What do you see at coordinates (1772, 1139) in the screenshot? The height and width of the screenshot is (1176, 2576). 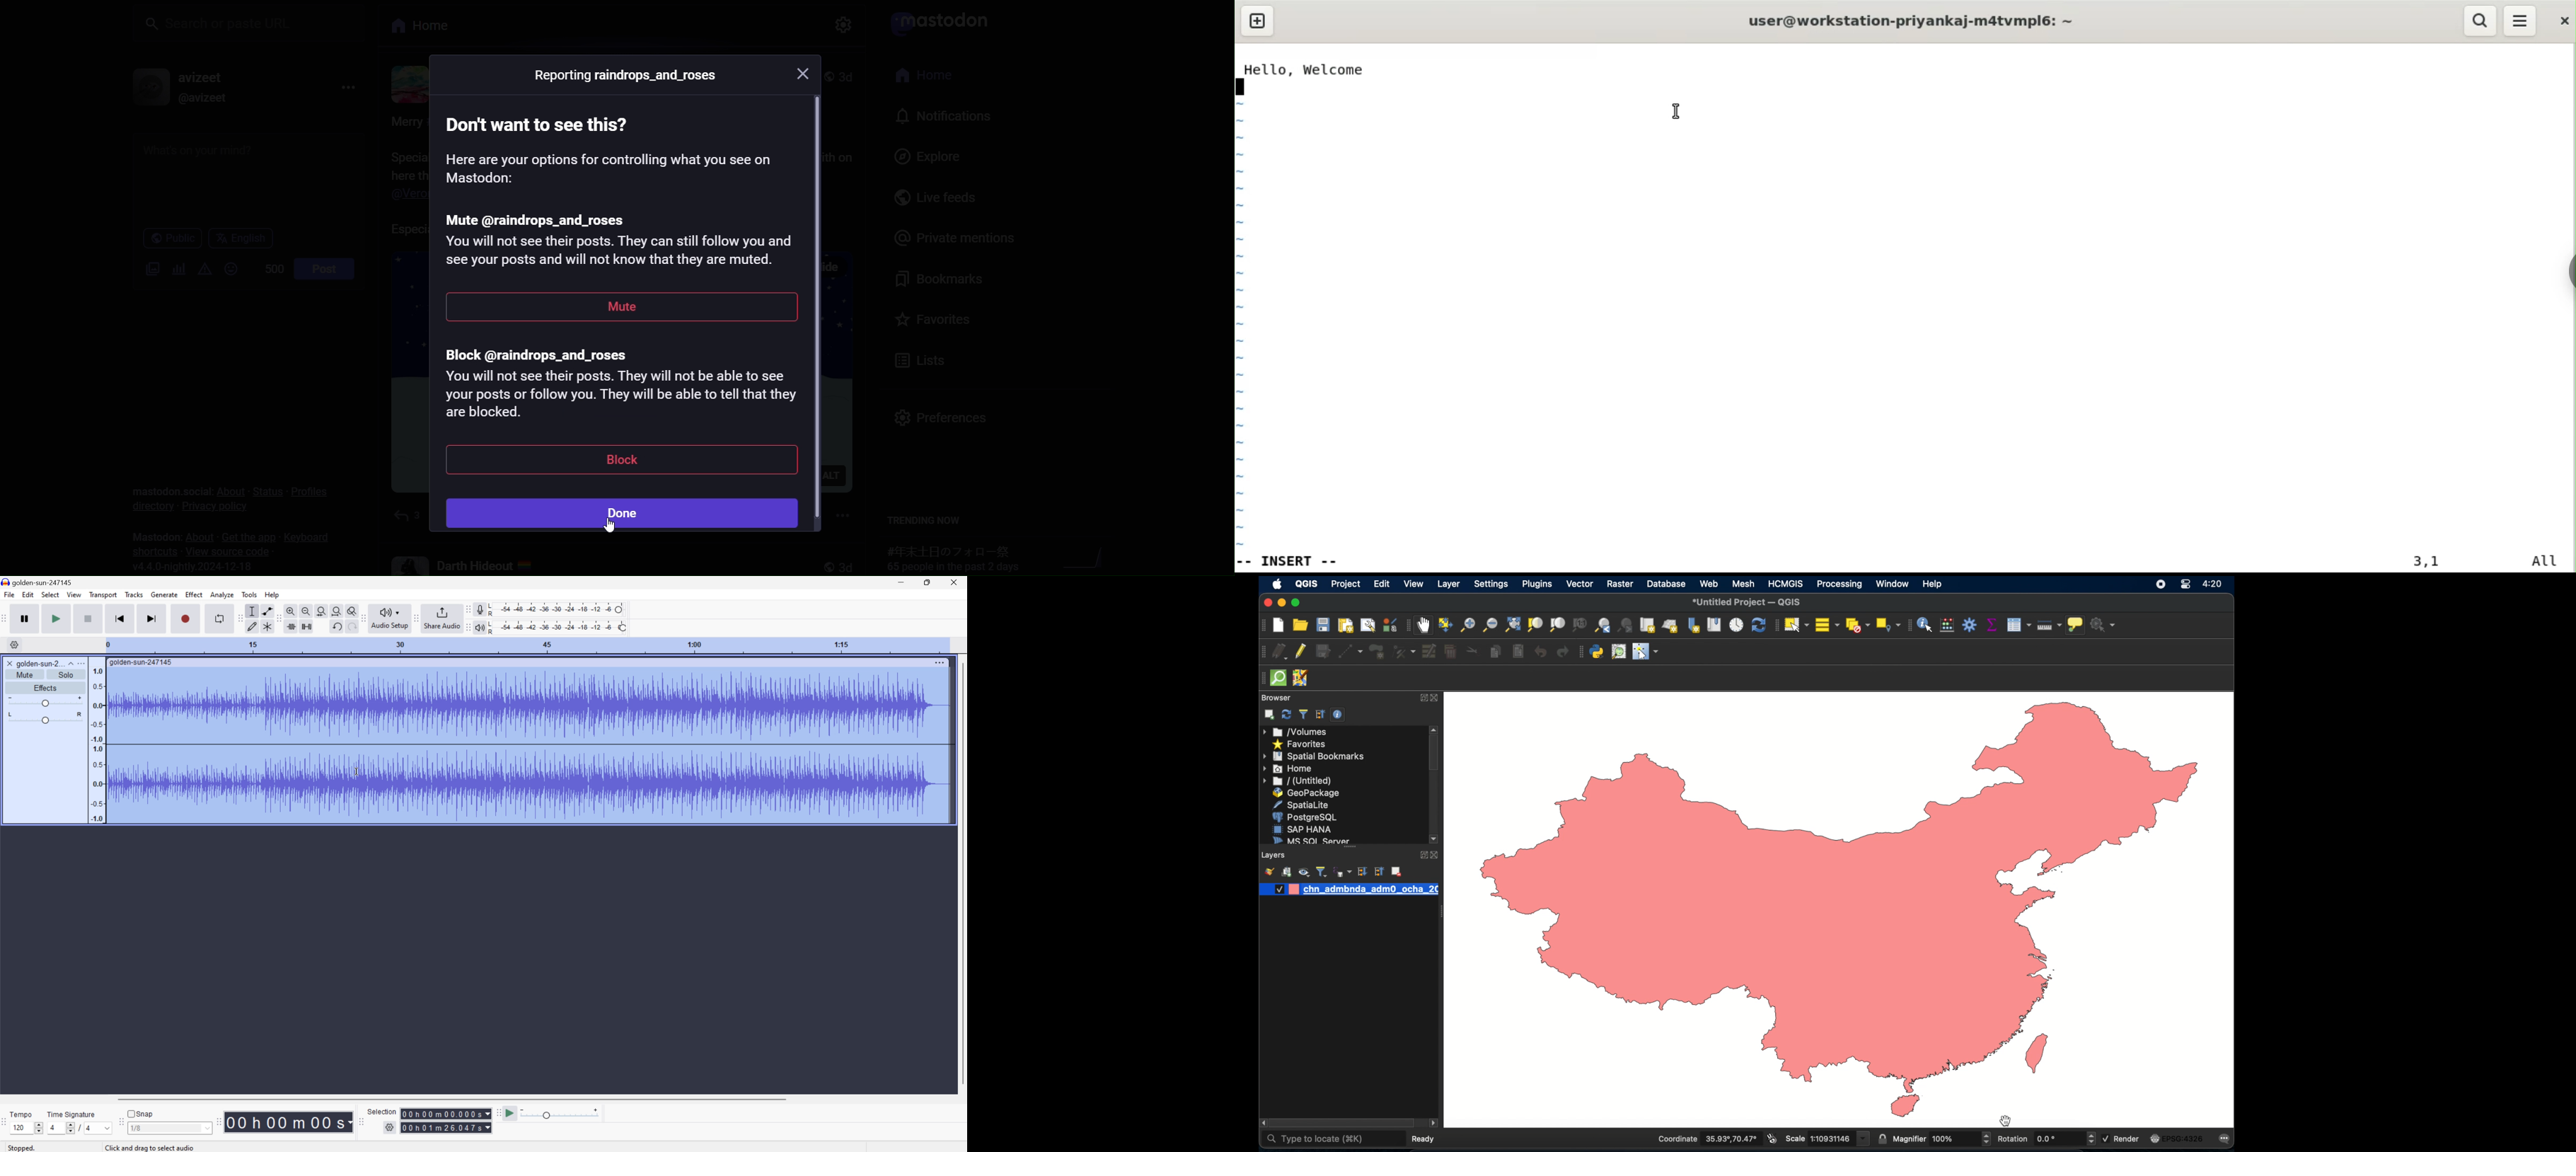 I see `toggle extents and mouse display position` at bounding box center [1772, 1139].